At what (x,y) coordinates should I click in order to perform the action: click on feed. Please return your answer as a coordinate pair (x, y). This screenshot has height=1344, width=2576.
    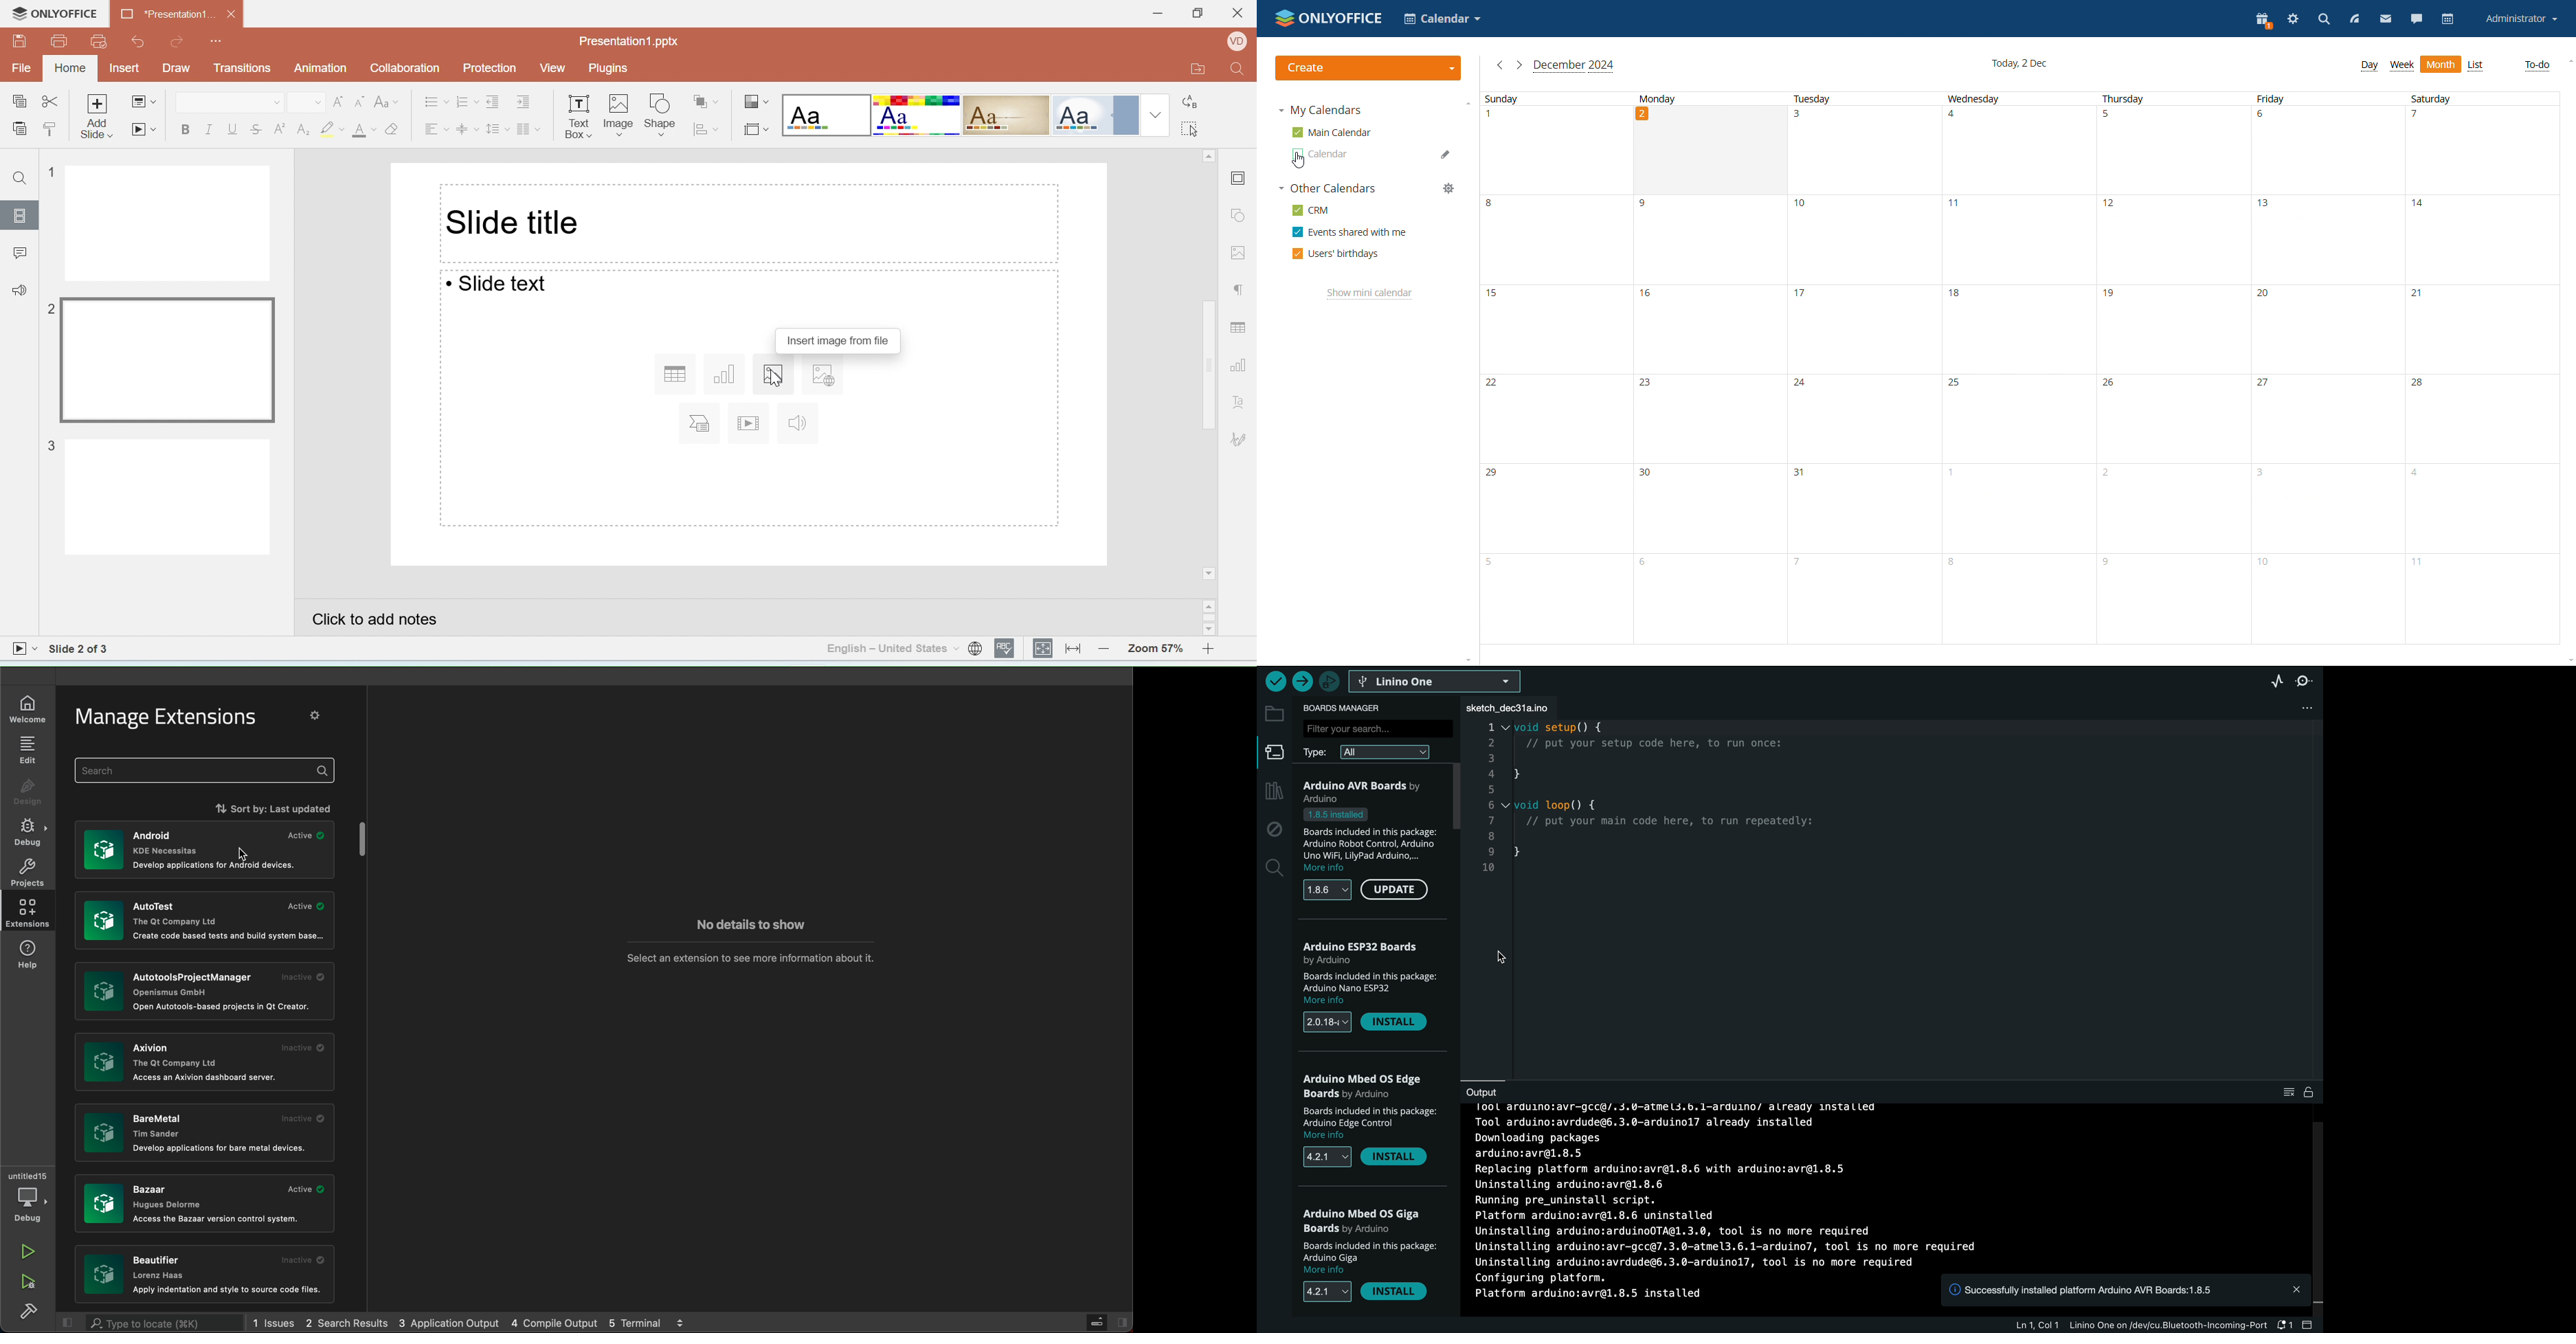
    Looking at the image, I should click on (2353, 21).